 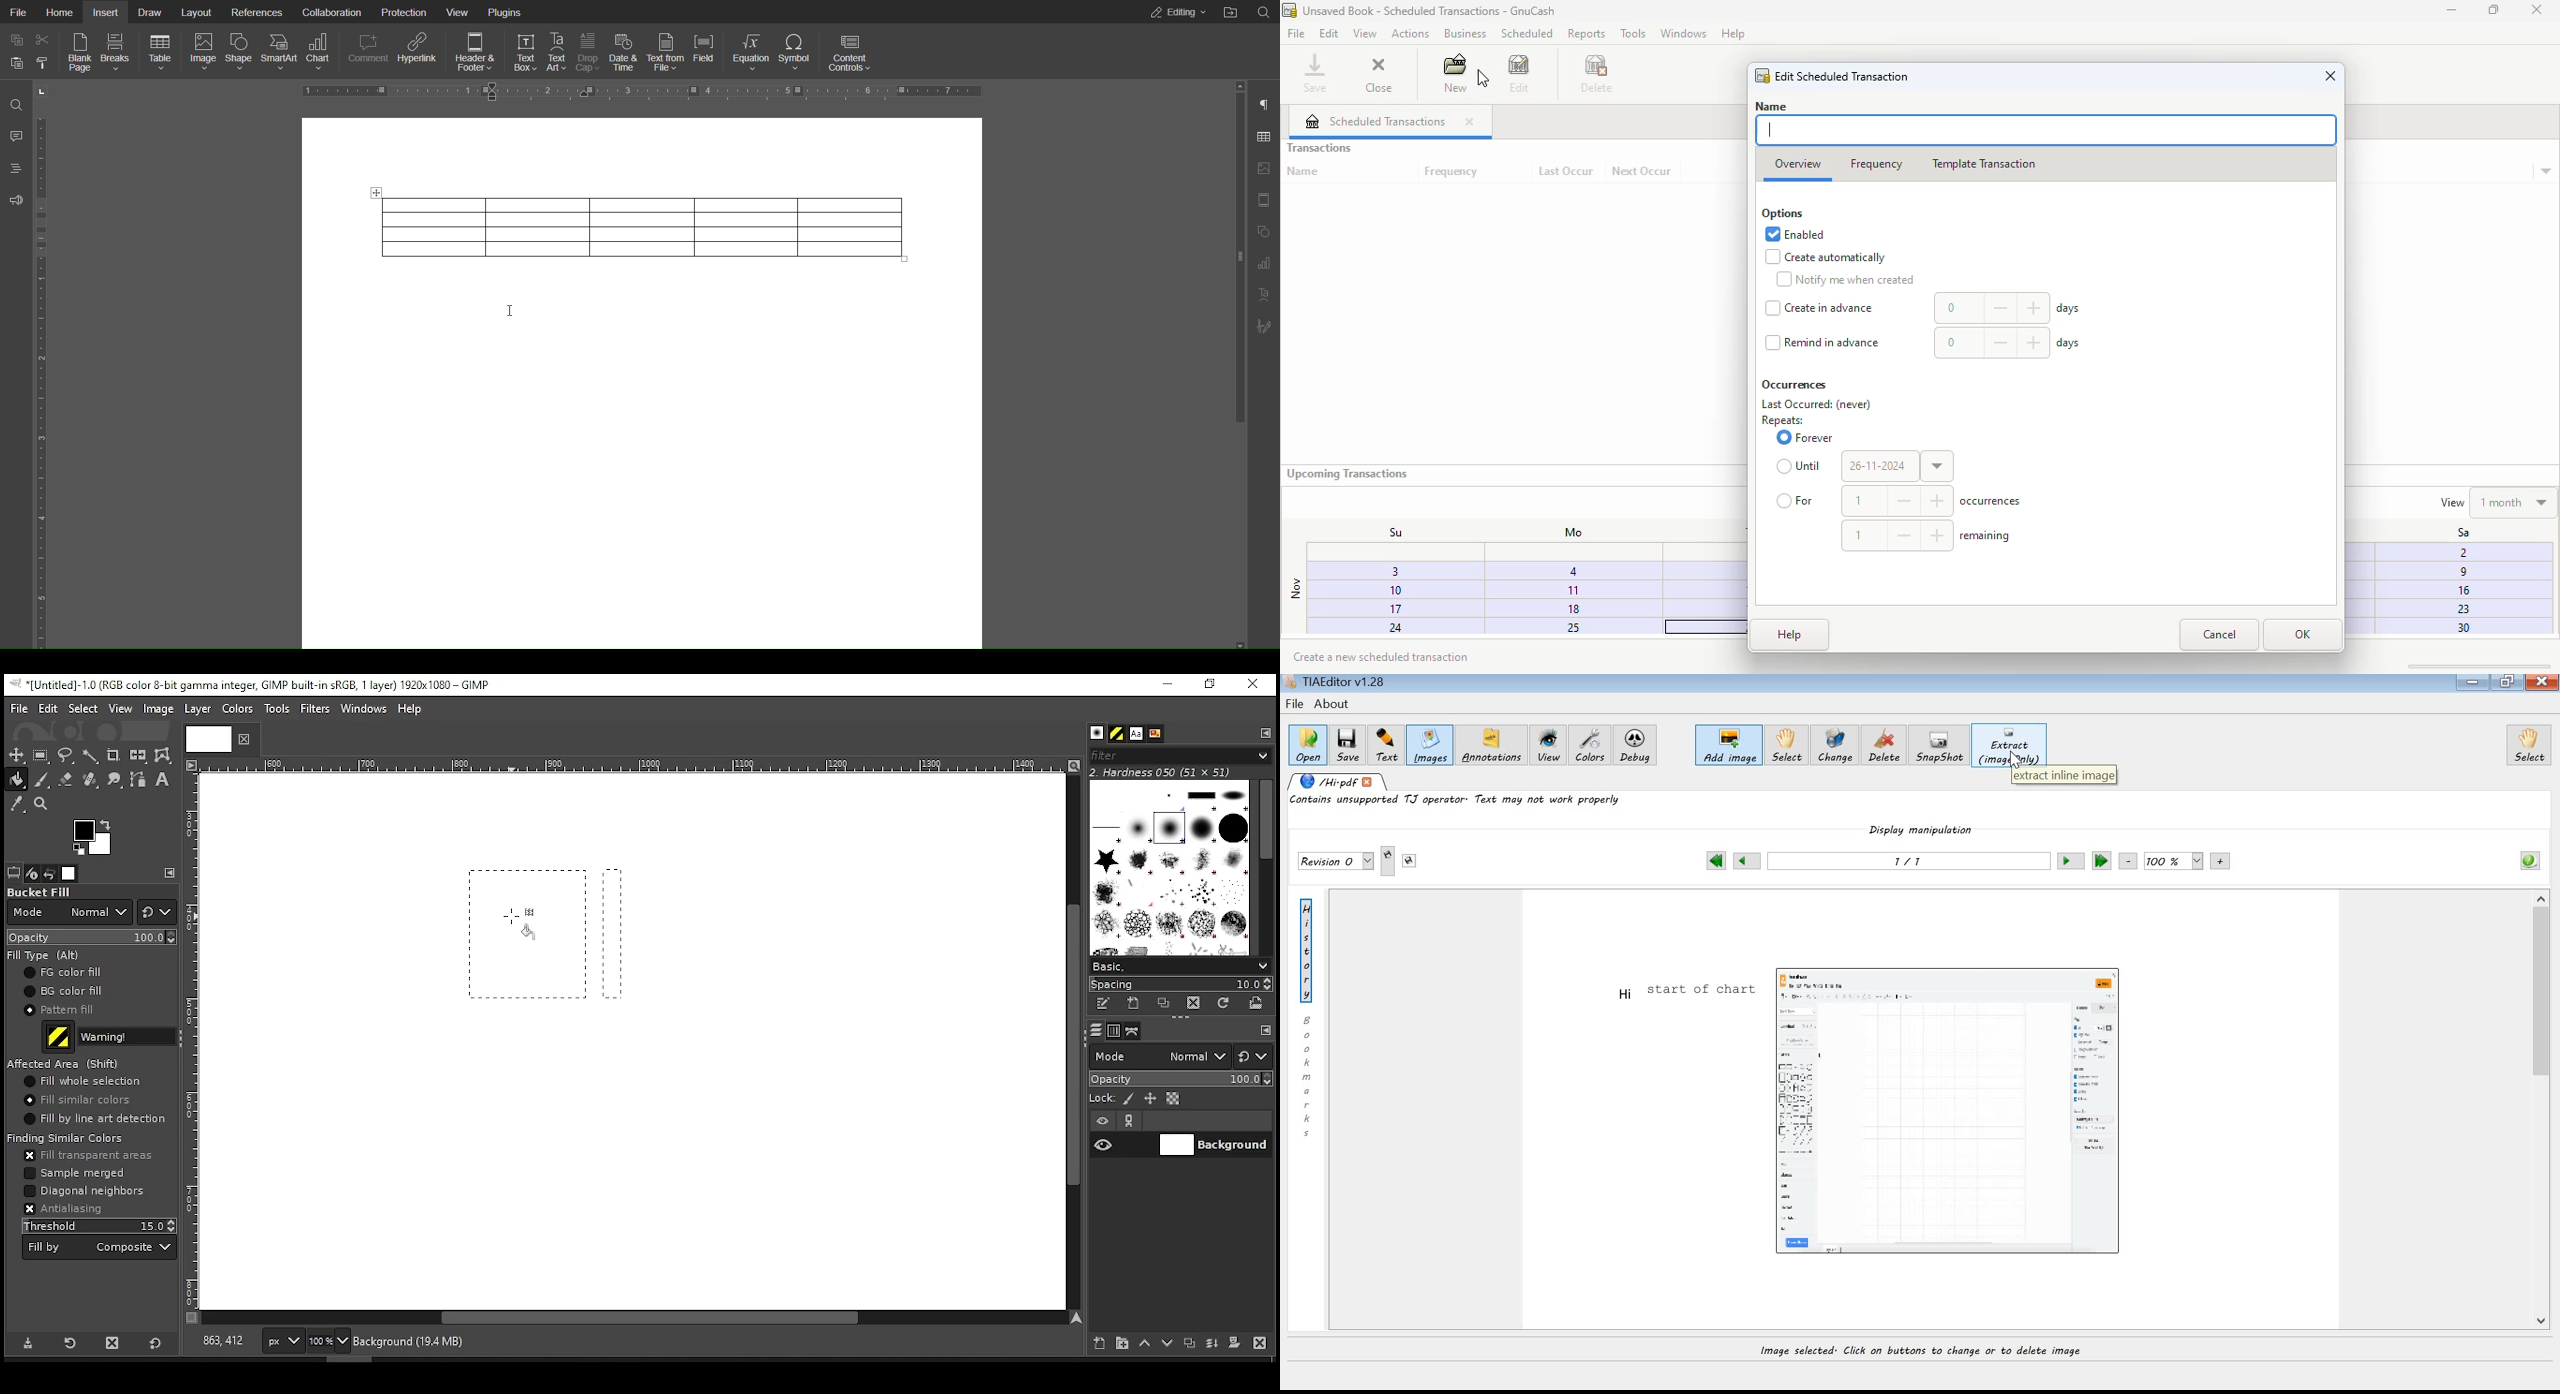 I want to click on tools, so click(x=279, y=710).